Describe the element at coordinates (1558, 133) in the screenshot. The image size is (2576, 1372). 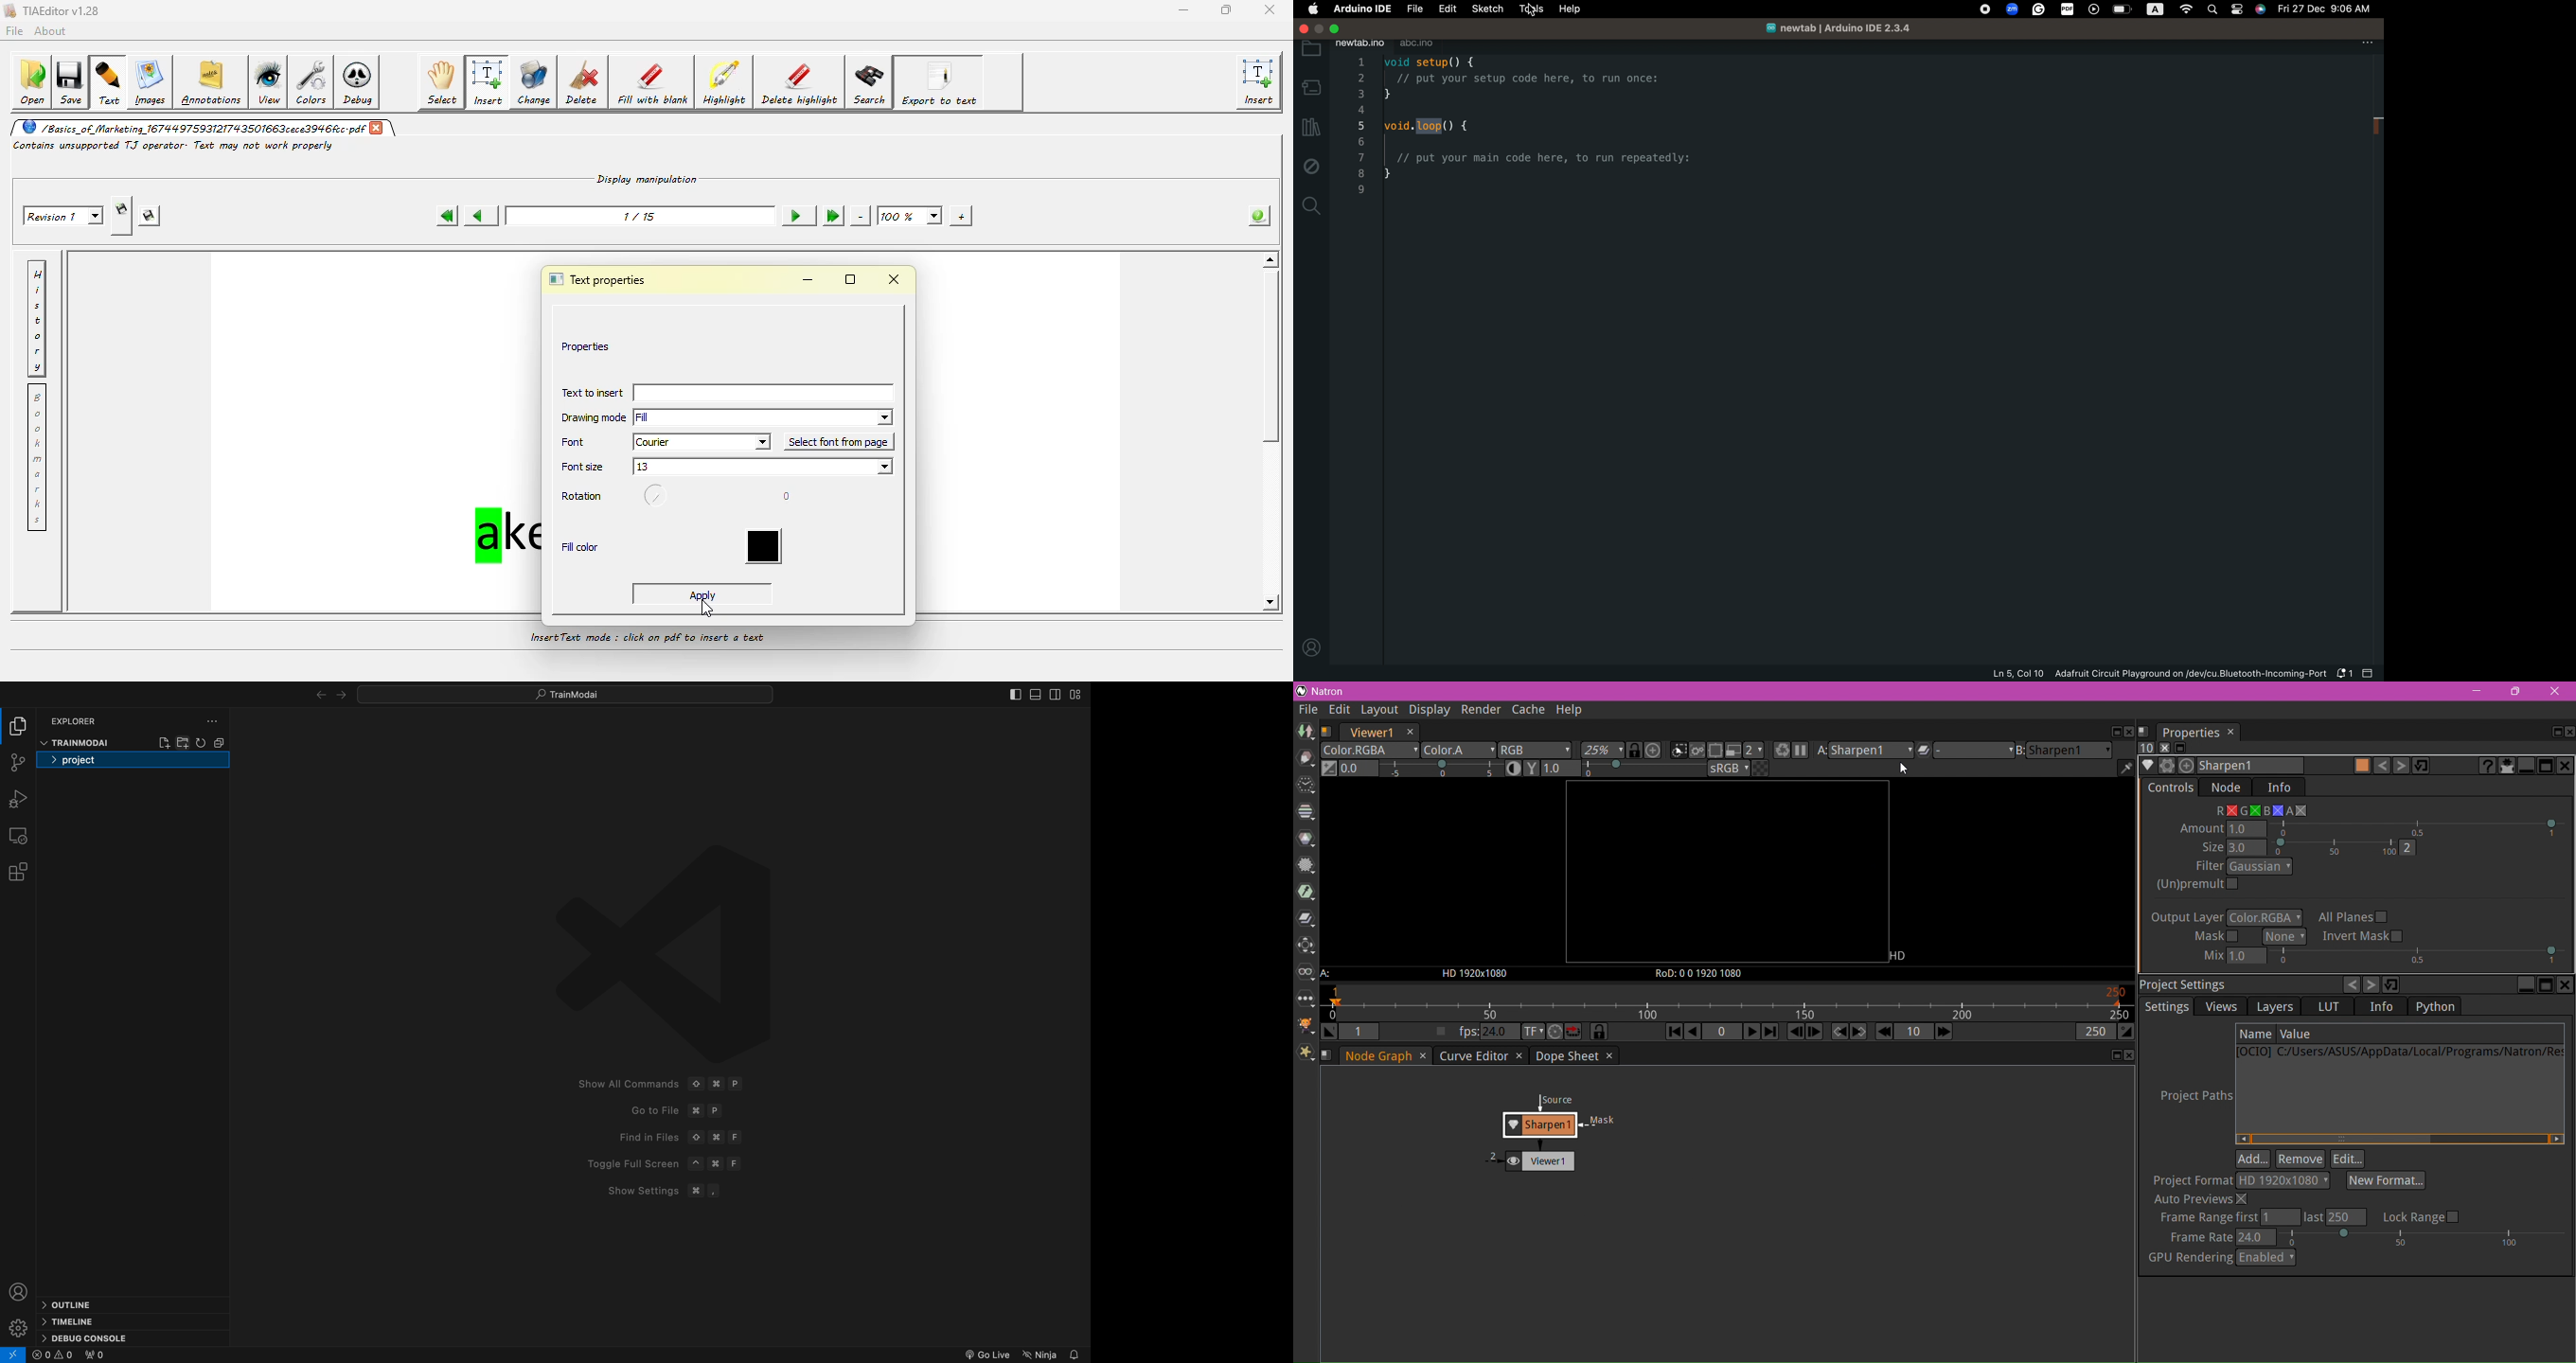
I see `code` at that location.